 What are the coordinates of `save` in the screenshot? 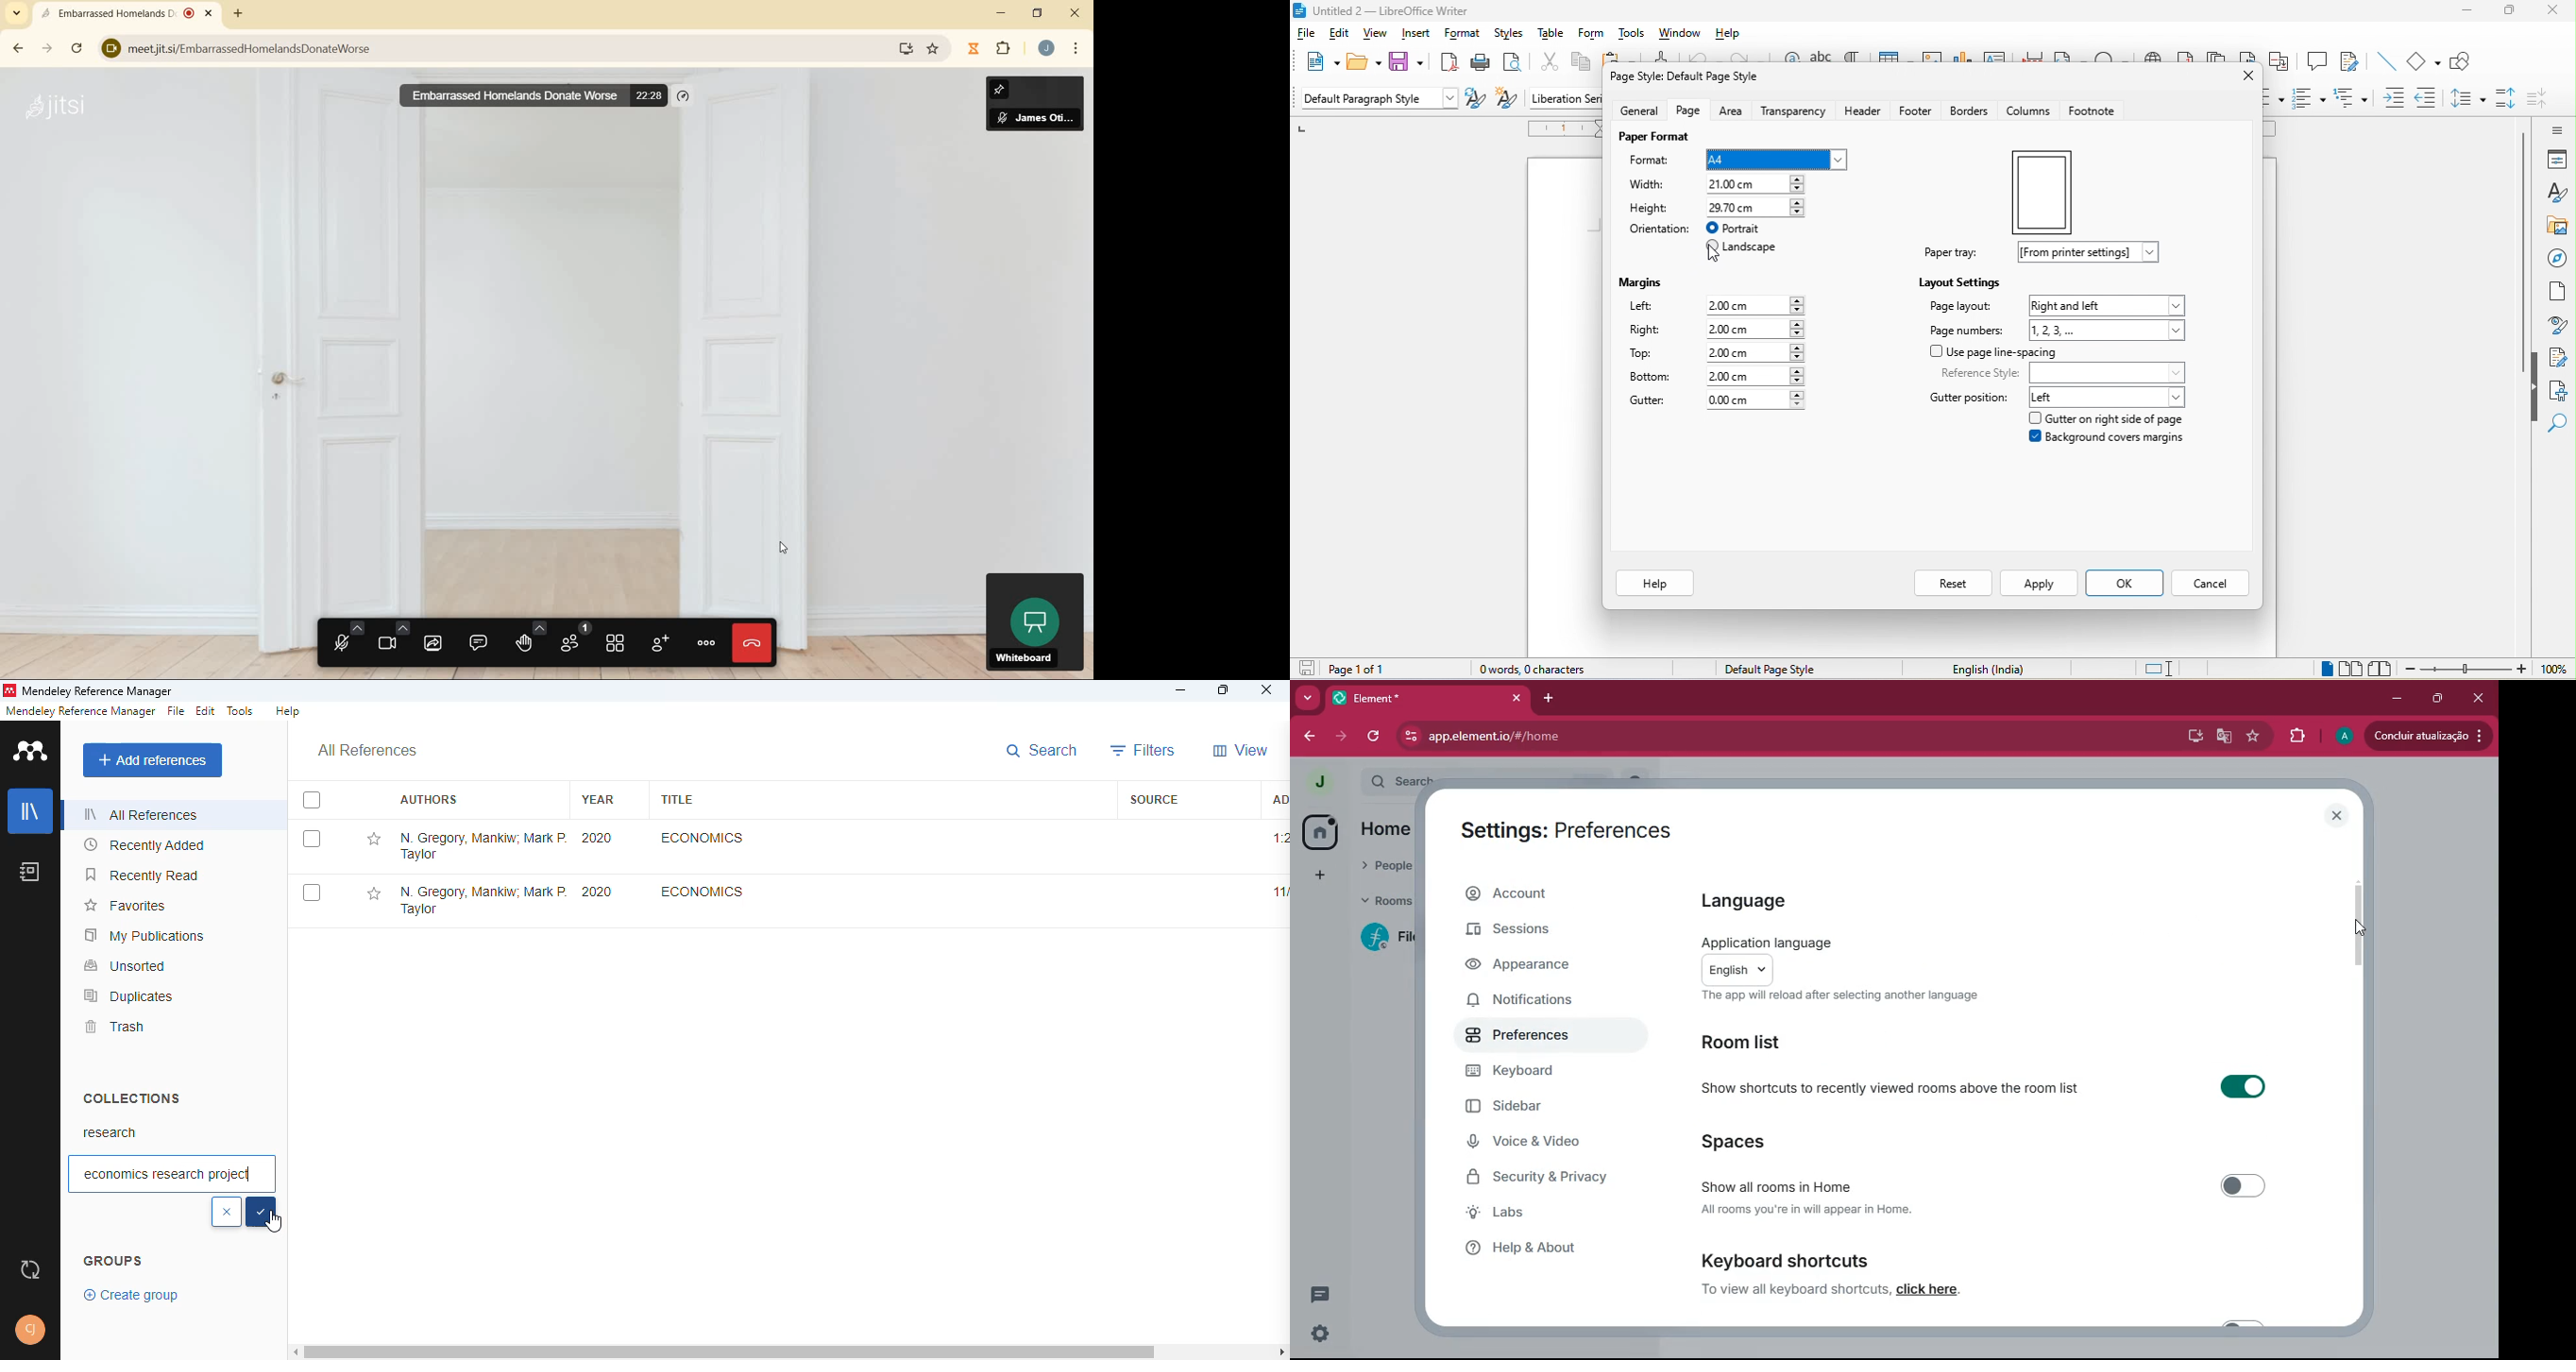 It's located at (1406, 62).